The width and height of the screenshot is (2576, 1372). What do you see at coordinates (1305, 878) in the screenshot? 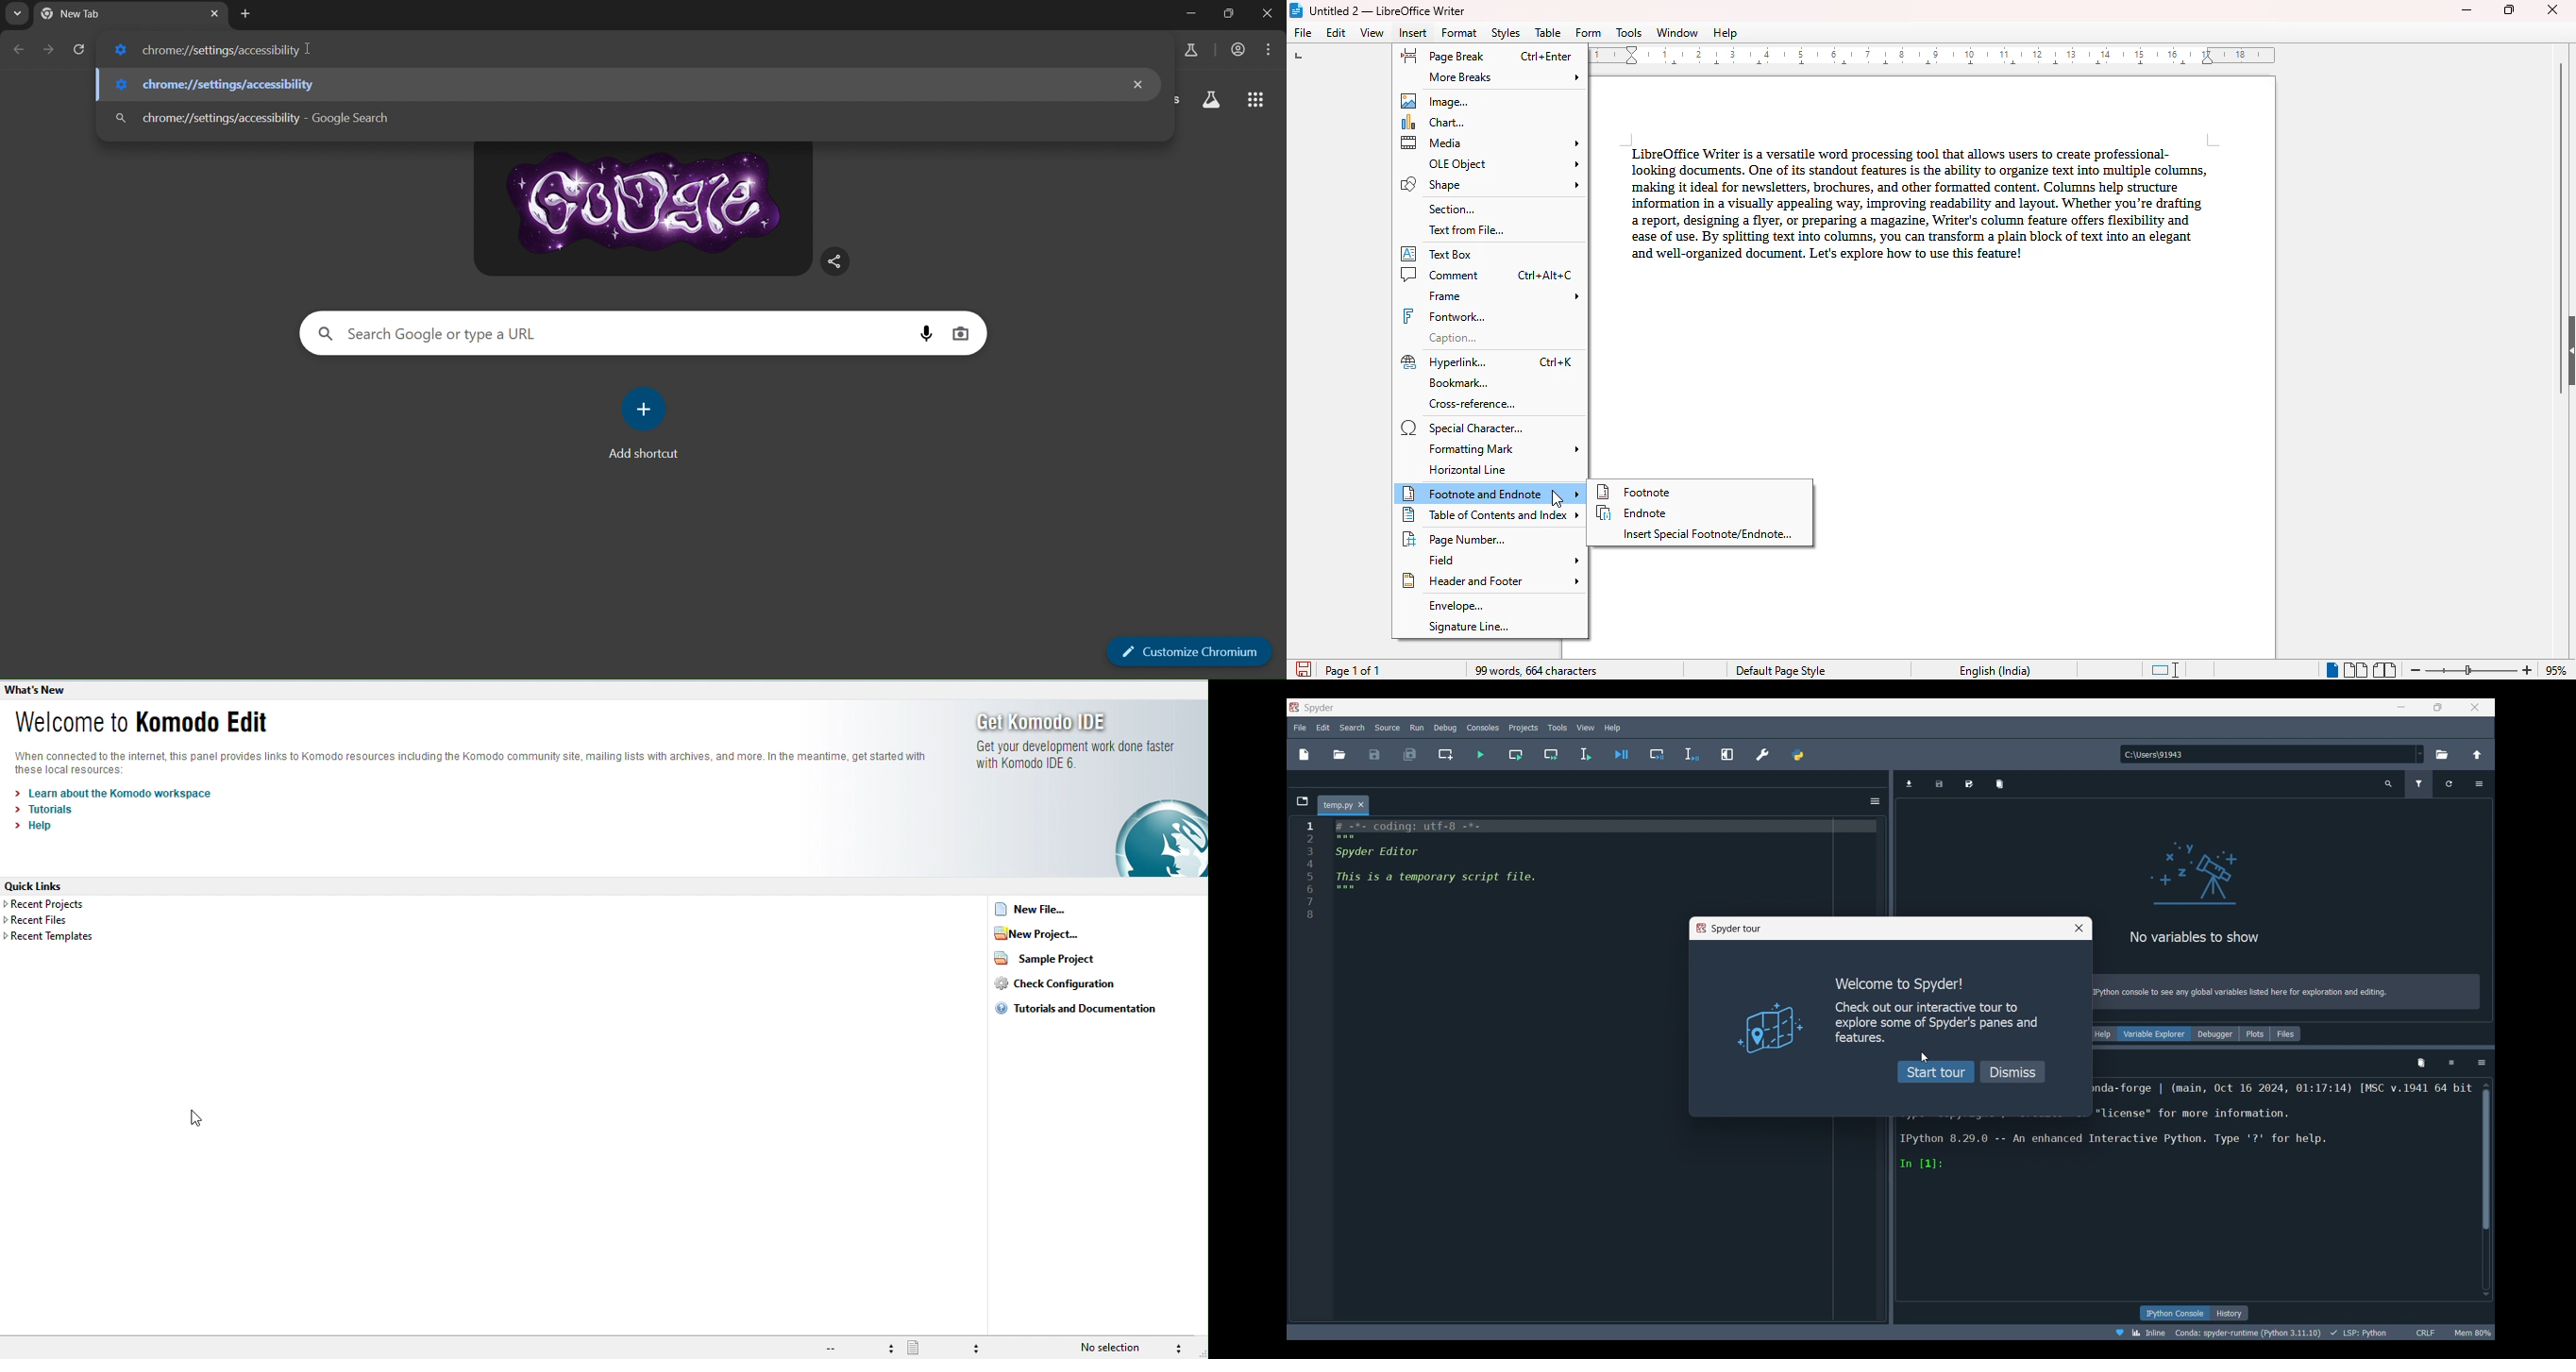
I see `serial numbers` at bounding box center [1305, 878].